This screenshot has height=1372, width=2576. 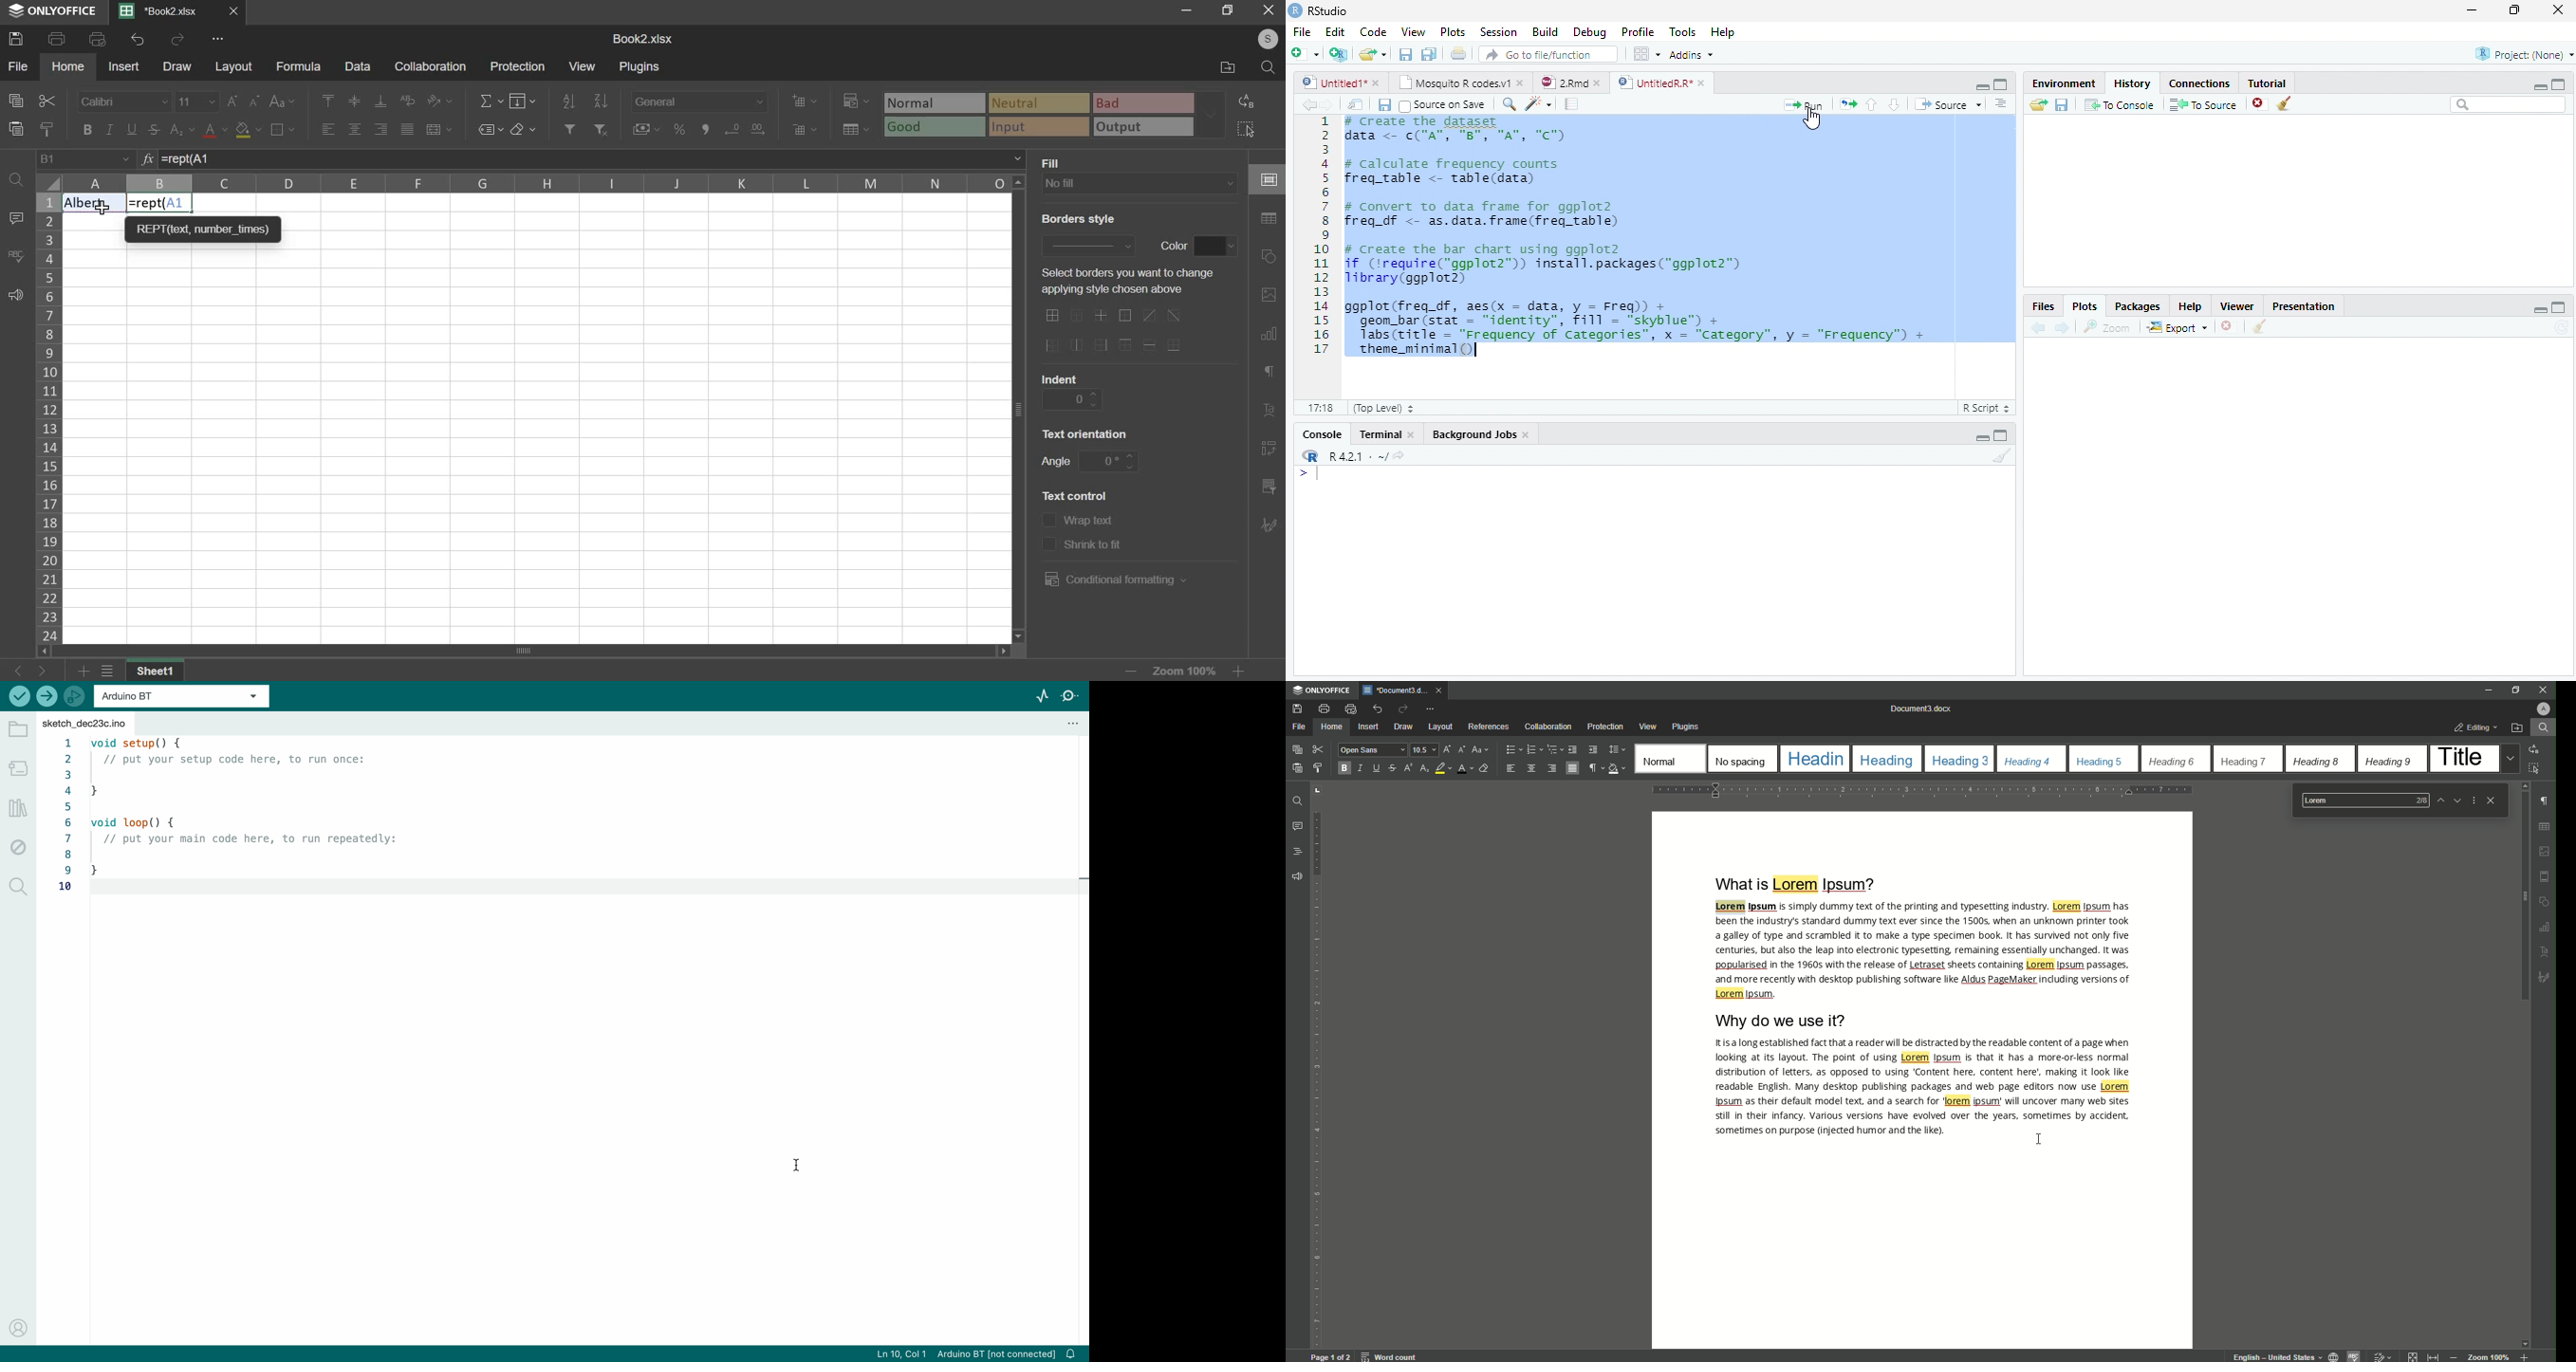 I want to click on conditional formatting, so click(x=1119, y=580).